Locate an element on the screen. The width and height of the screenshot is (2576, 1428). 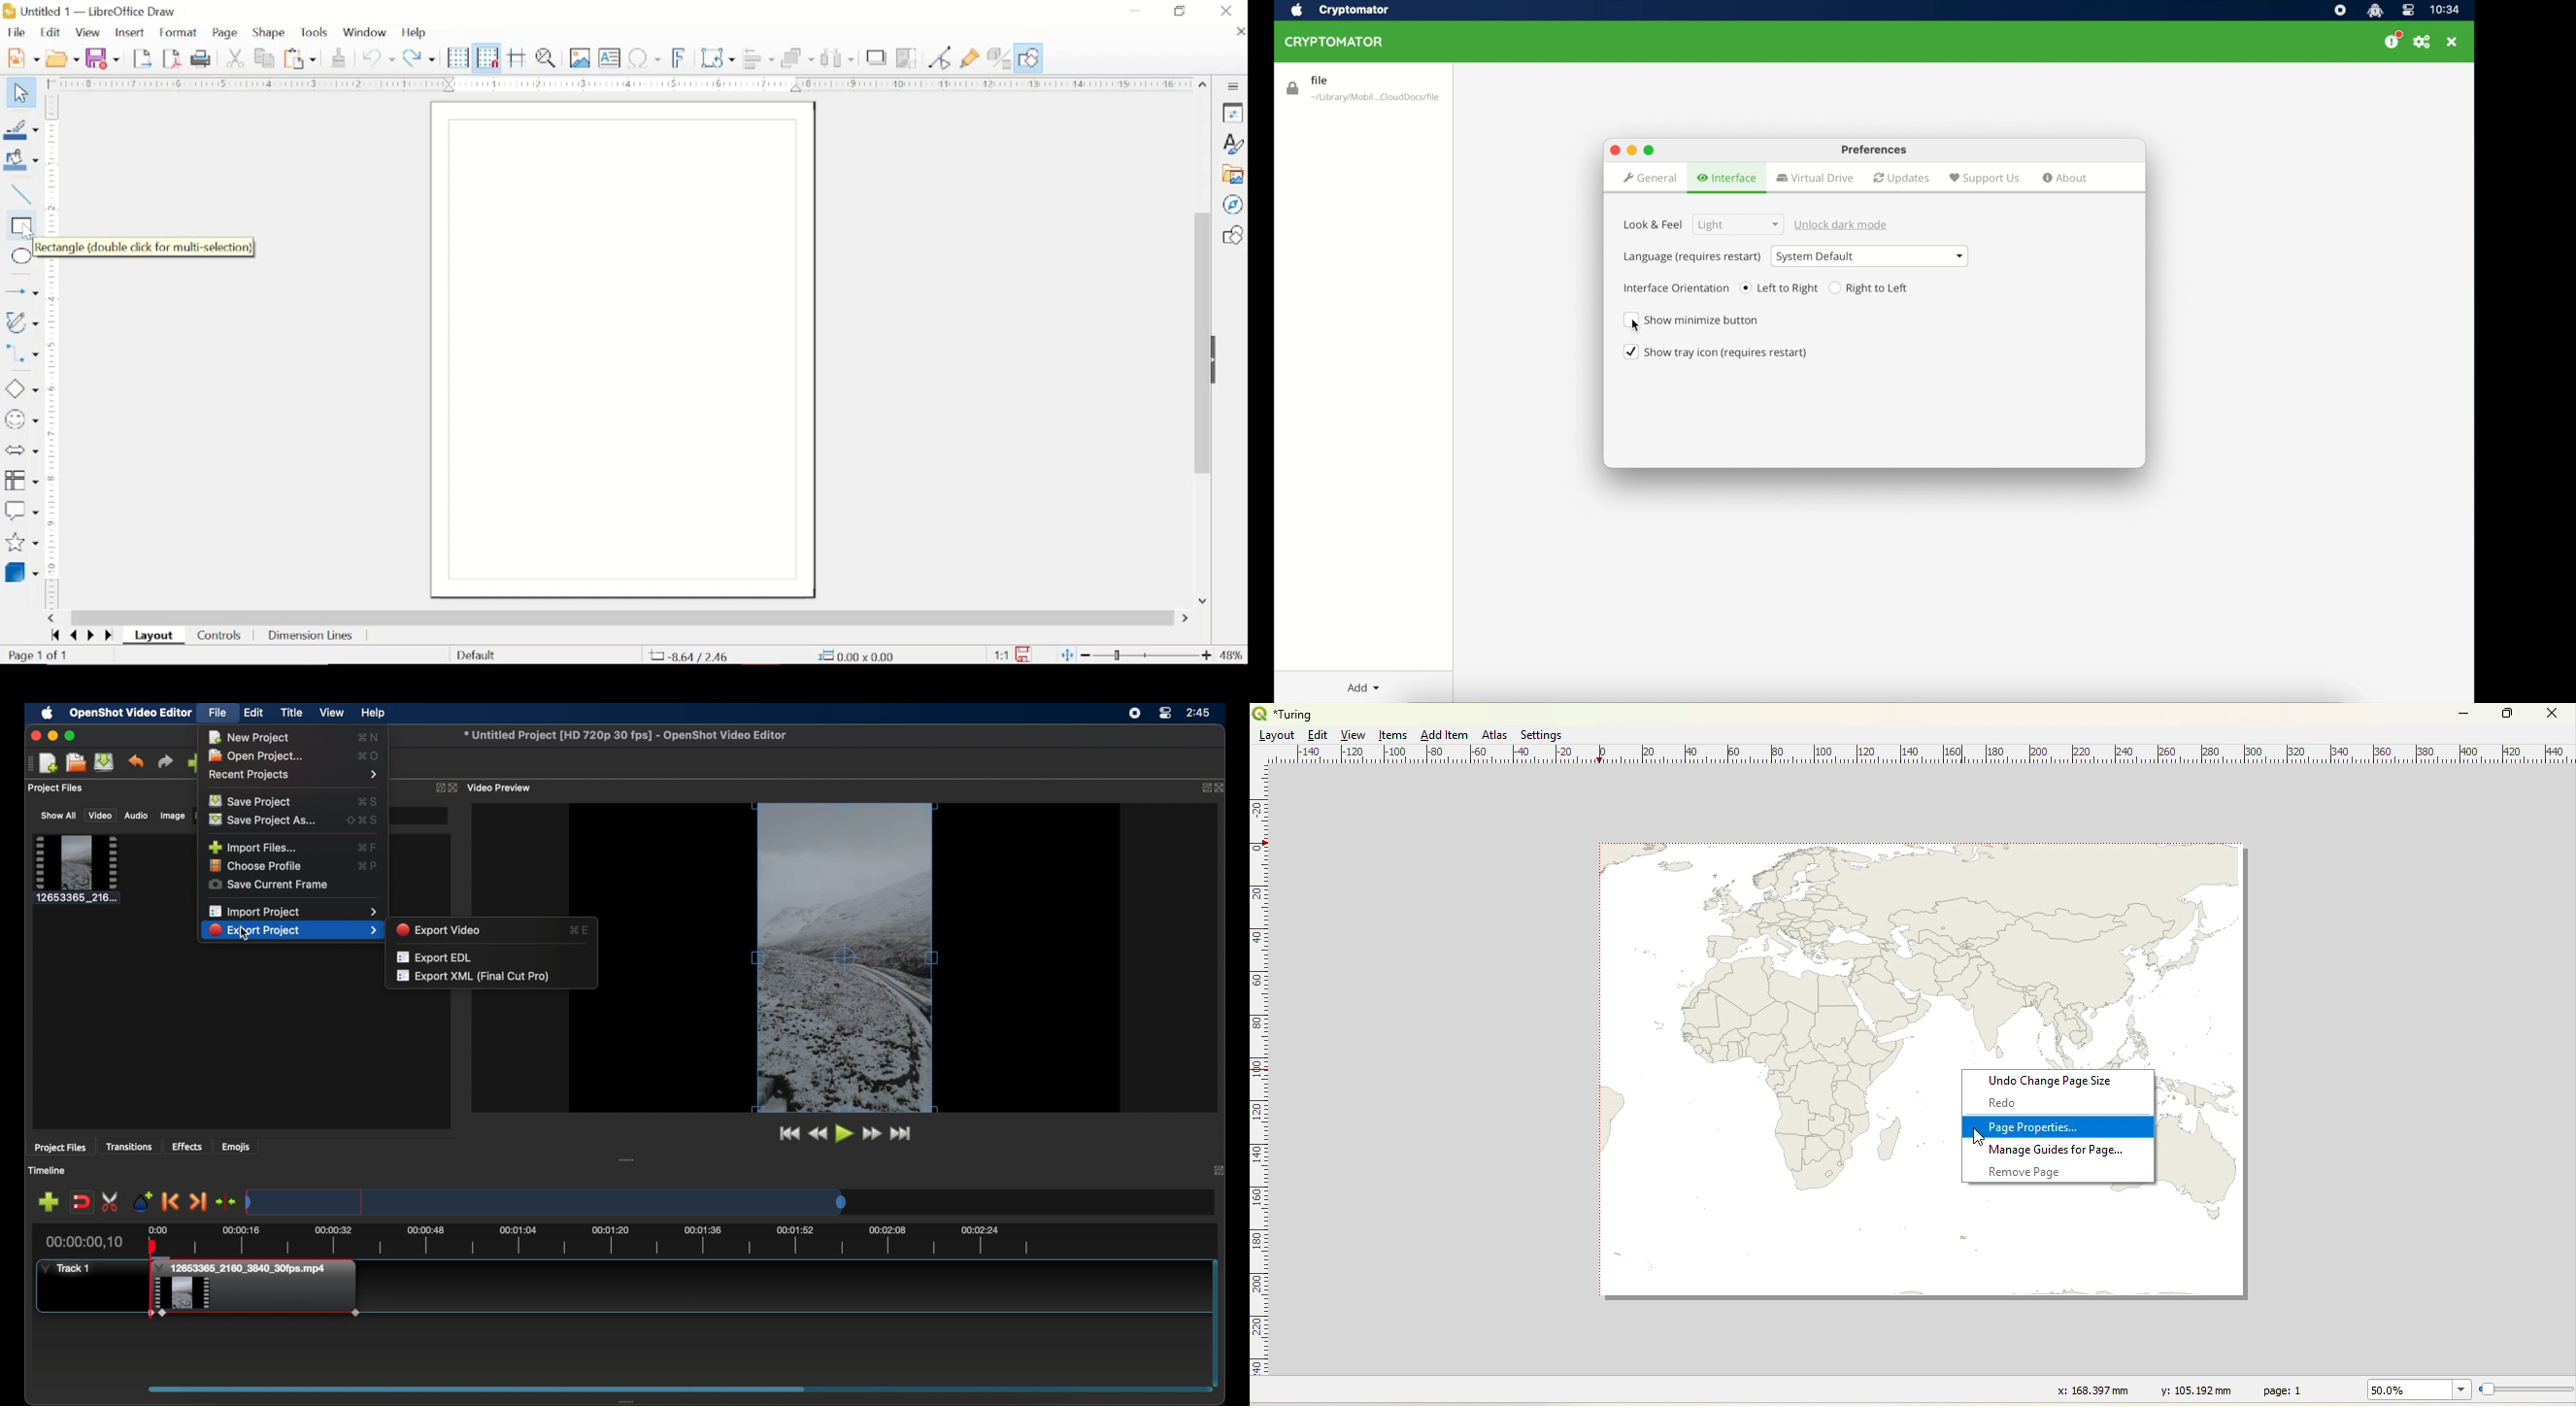
scroll right arrow is located at coordinates (1188, 619).